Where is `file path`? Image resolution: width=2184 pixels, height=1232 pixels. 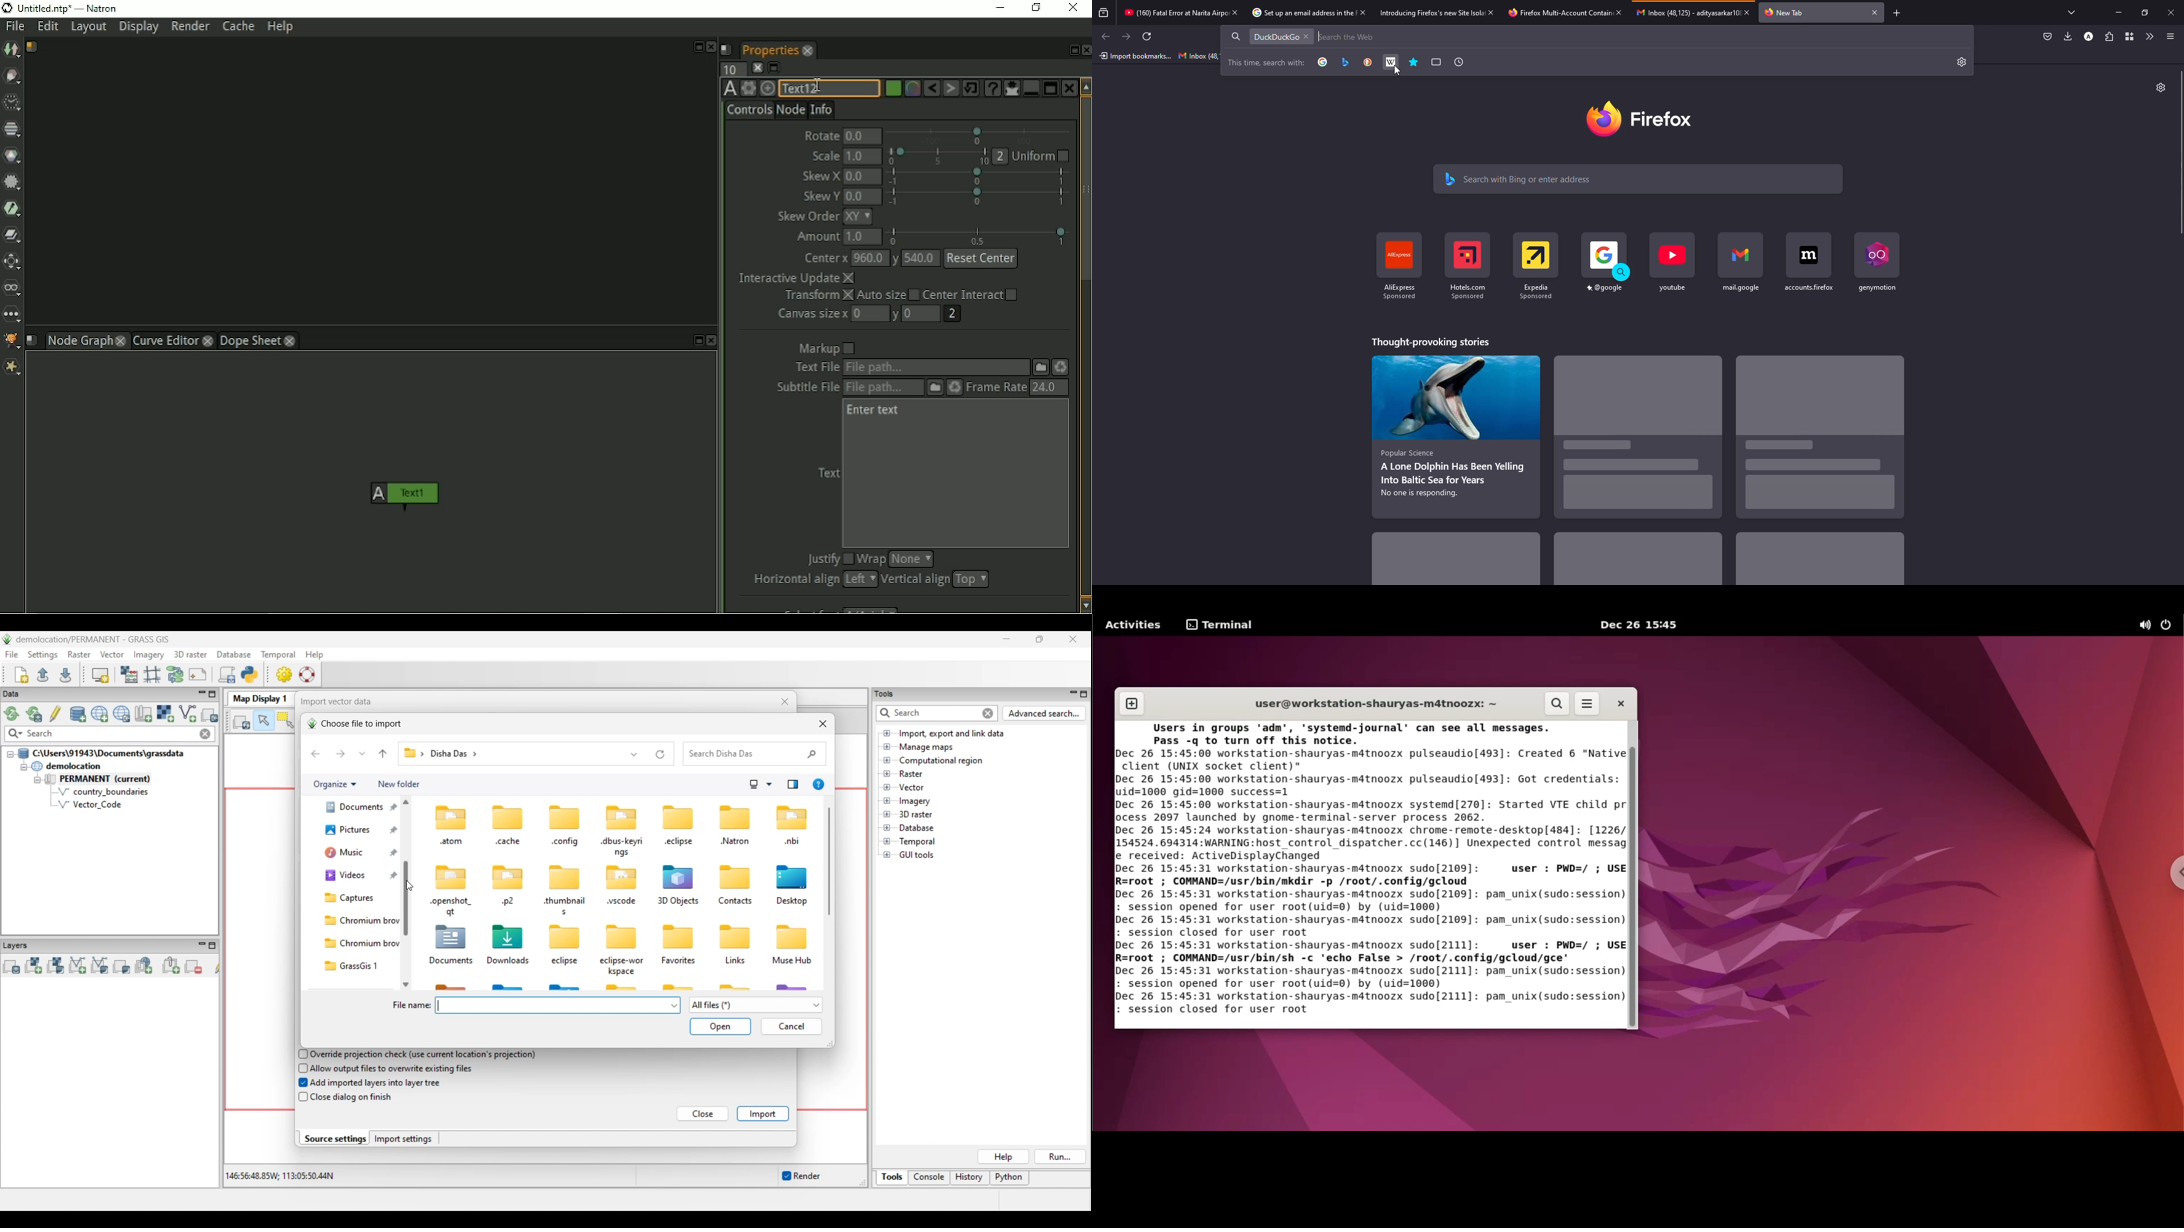 file path is located at coordinates (936, 368).